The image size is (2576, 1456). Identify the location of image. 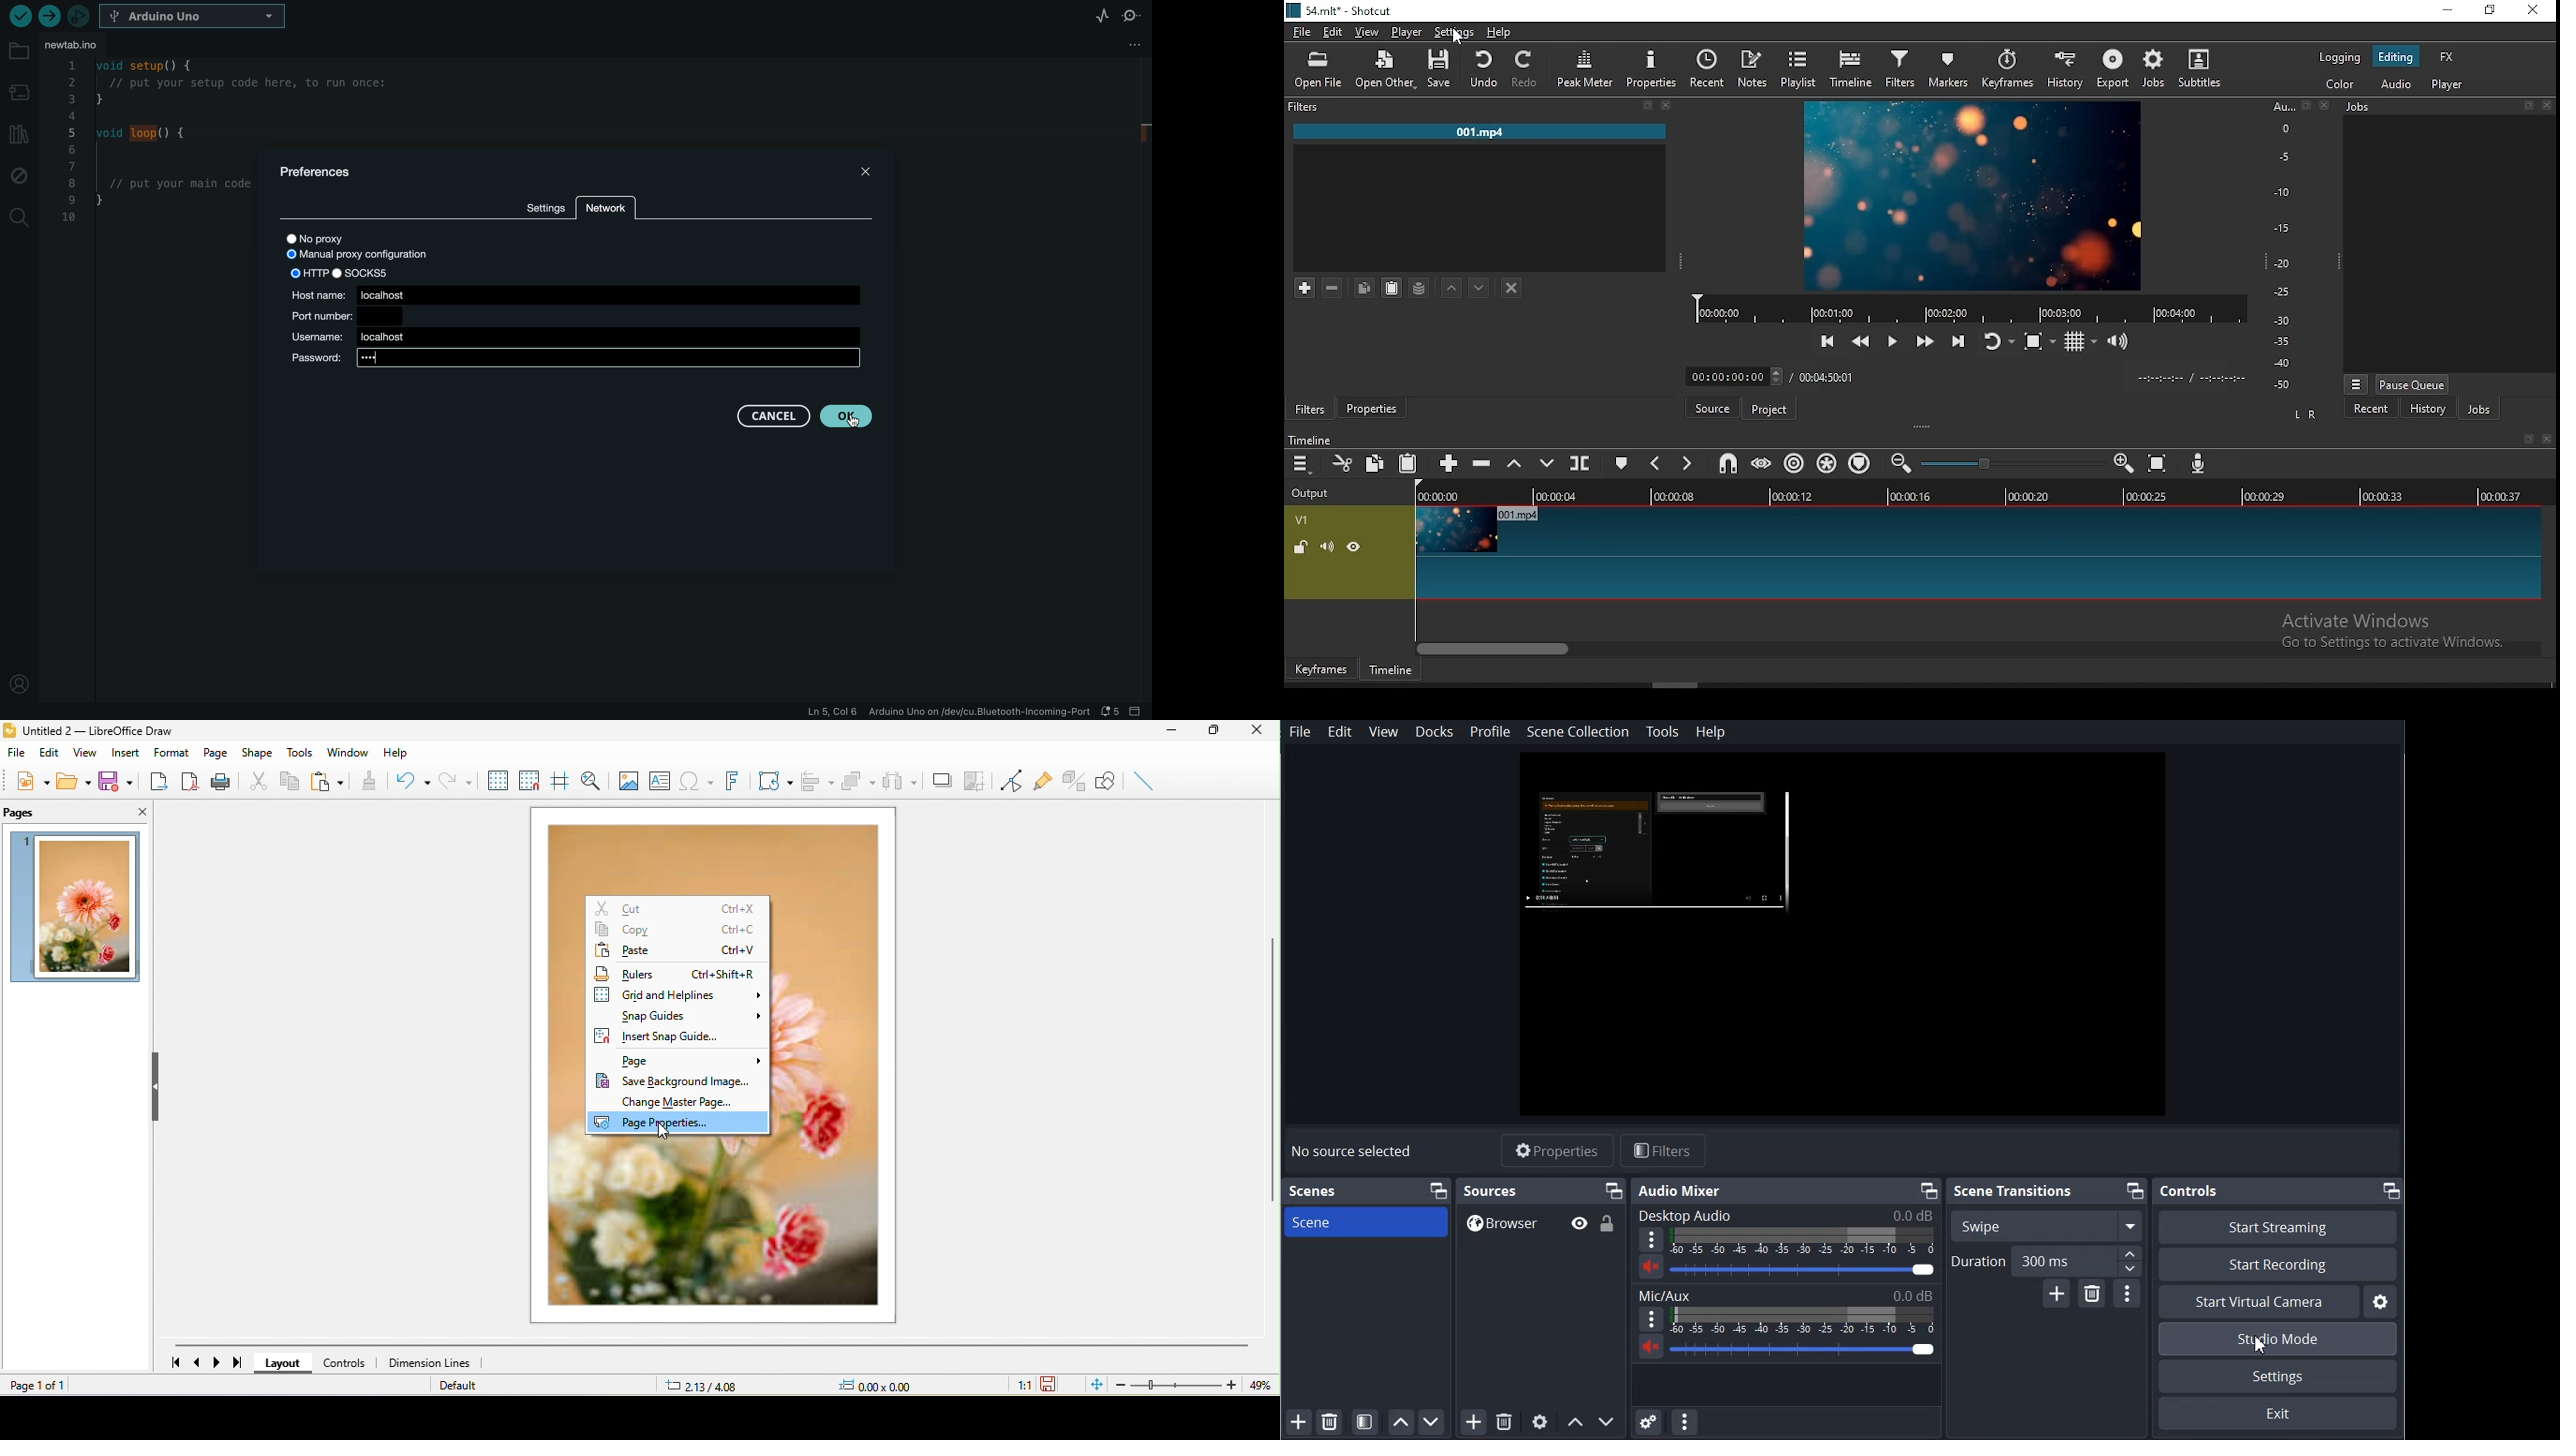
(77, 907).